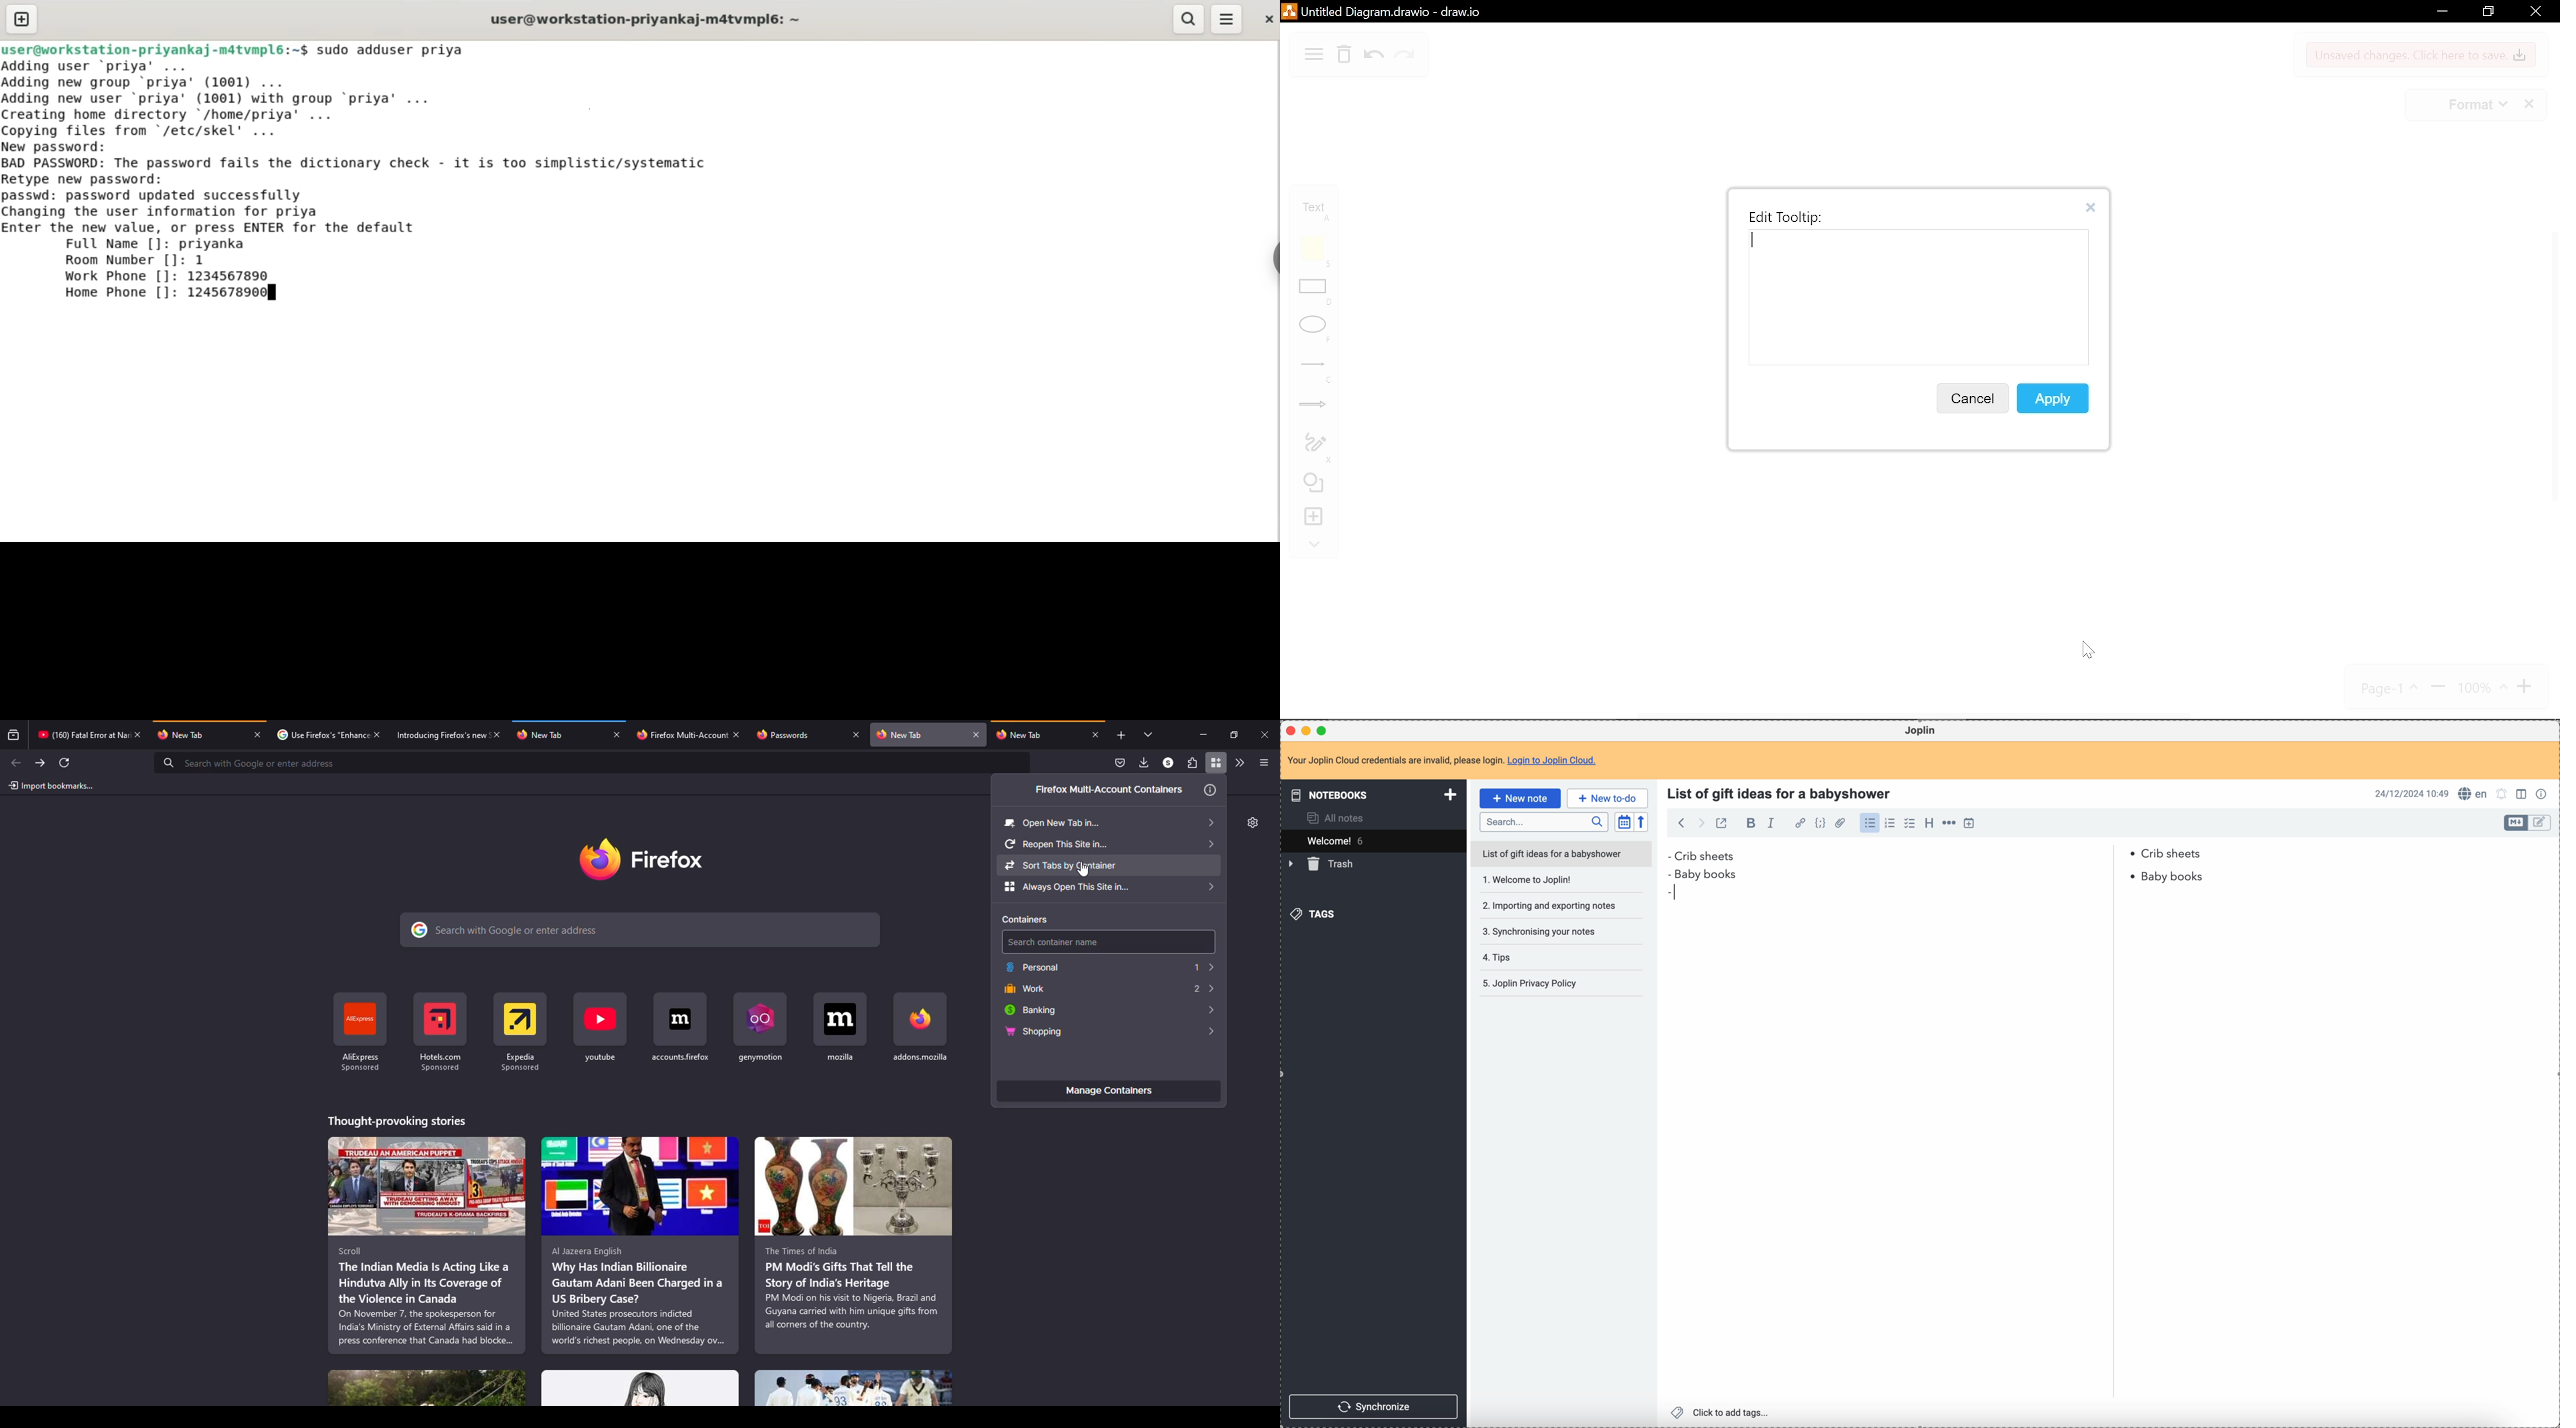  Describe the element at coordinates (1375, 1406) in the screenshot. I see `synchronize` at that location.